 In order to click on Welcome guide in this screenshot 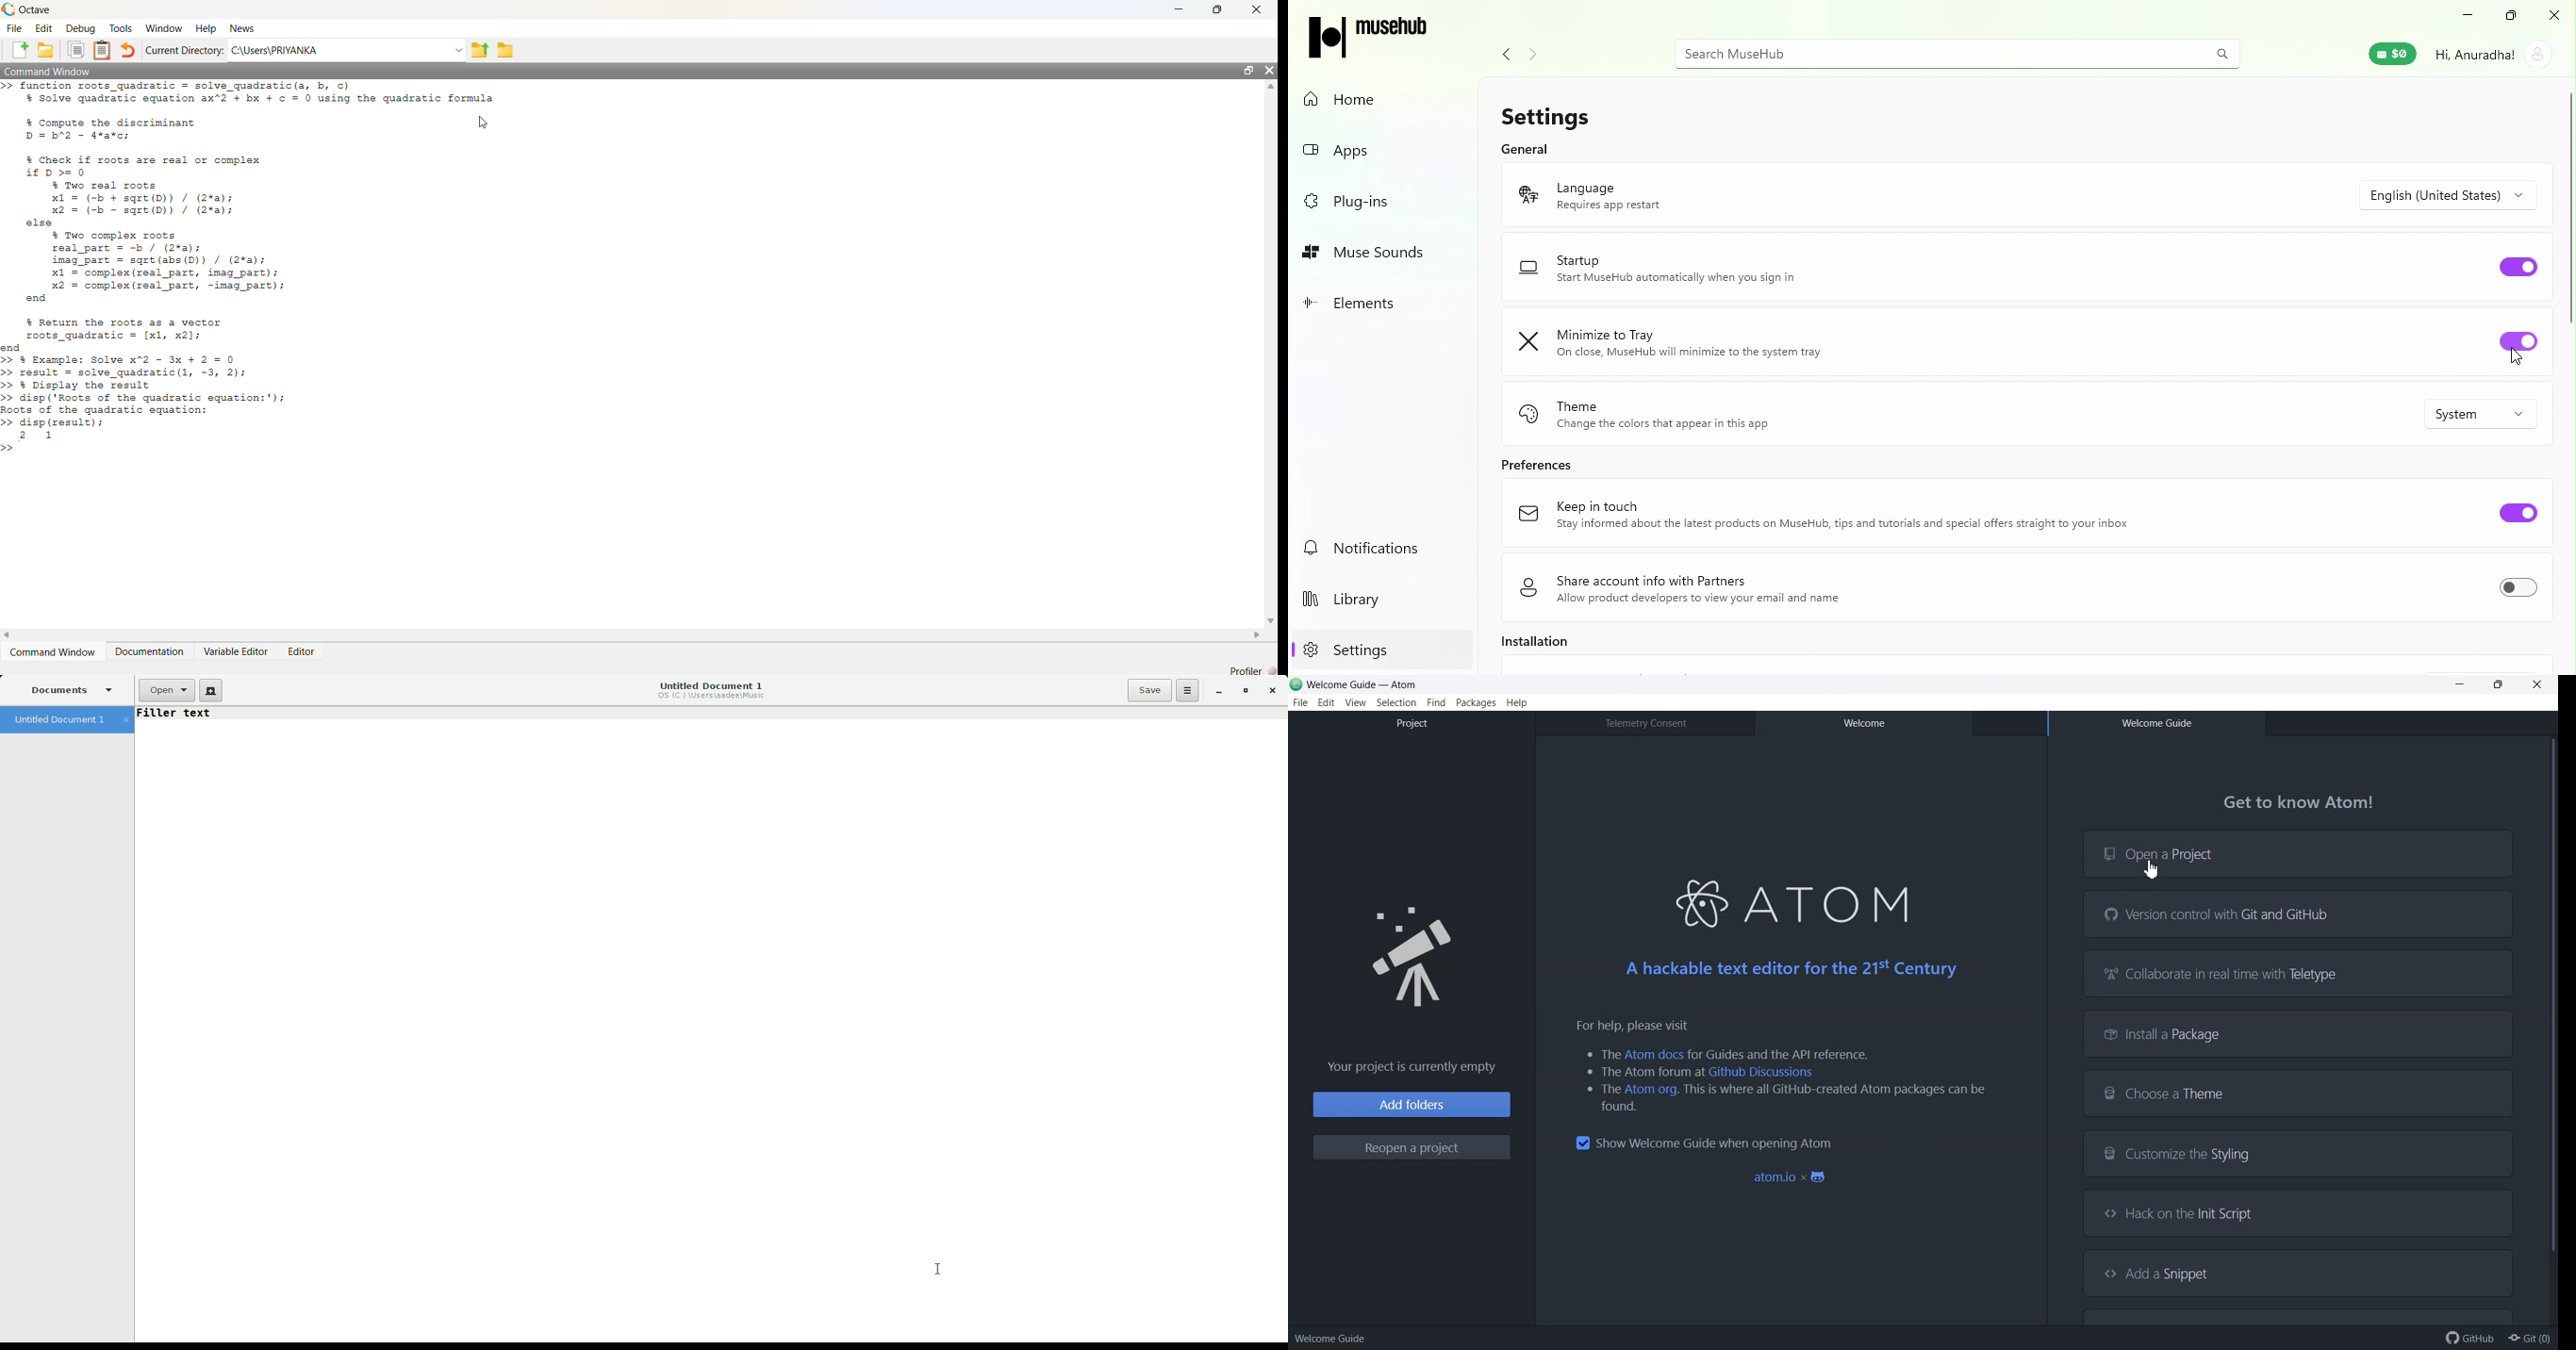, I will do `click(1330, 1338)`.